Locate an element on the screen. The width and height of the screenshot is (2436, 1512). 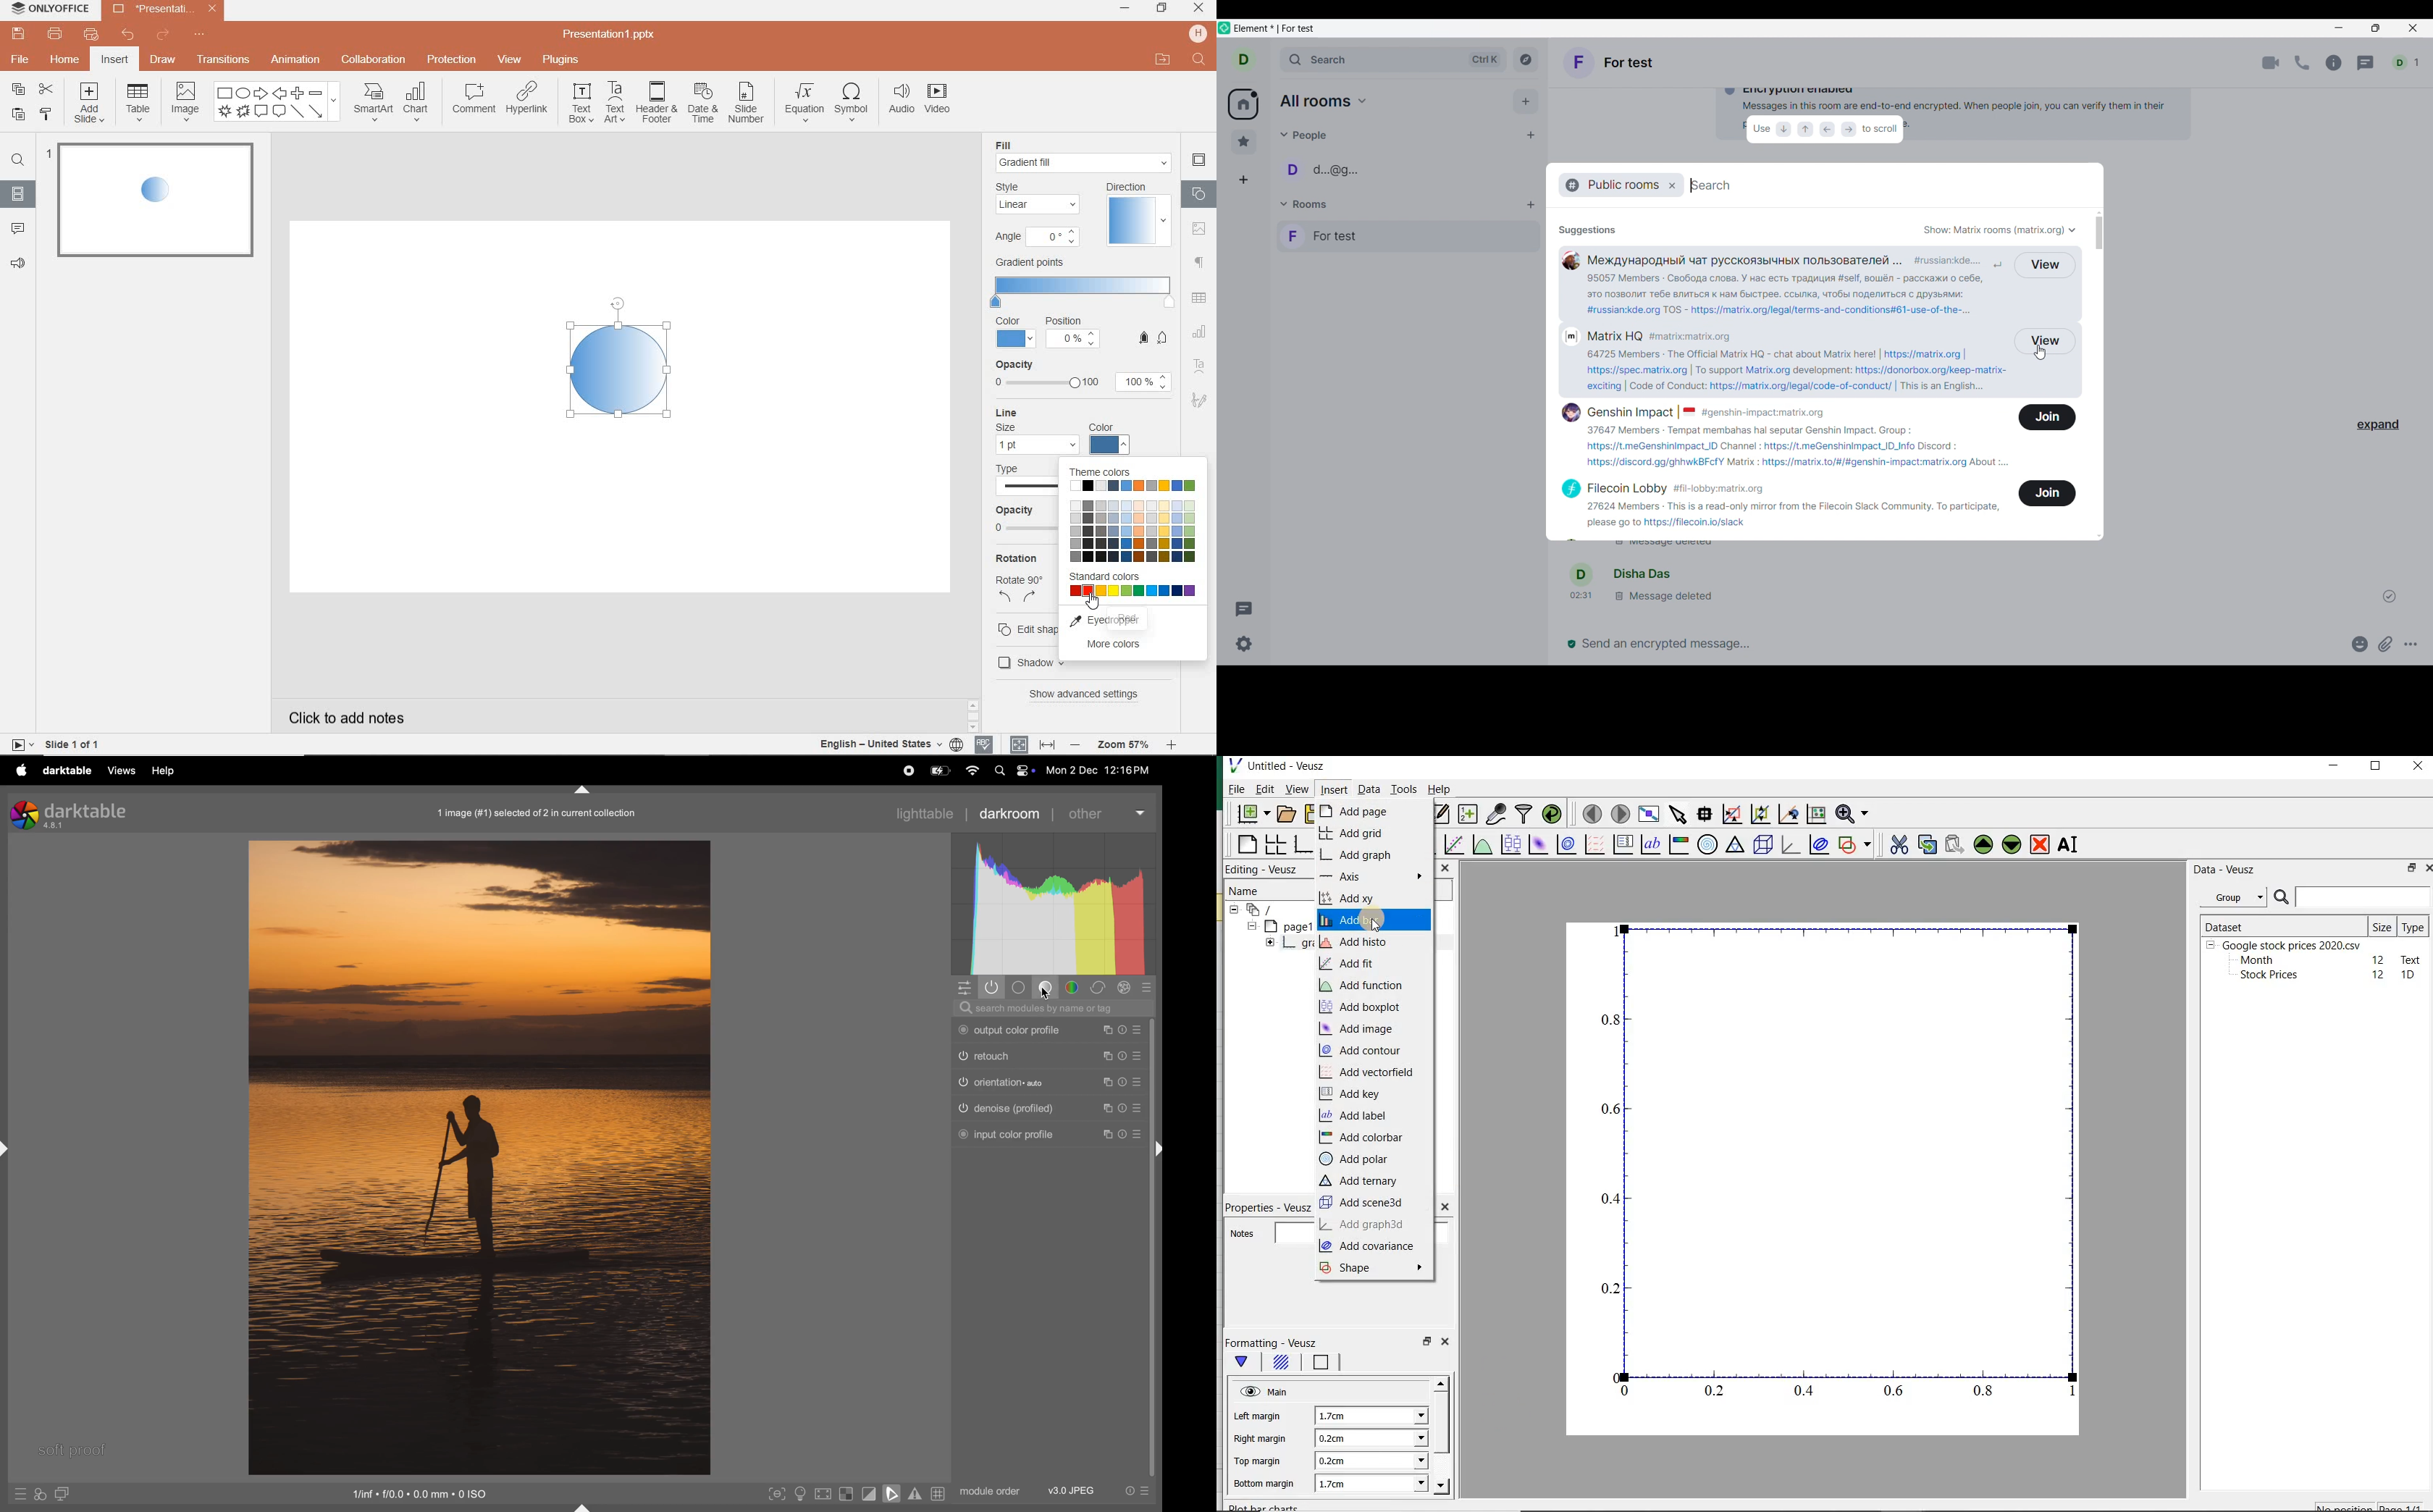
plot a vector field is located at coordinates (1592, 846).